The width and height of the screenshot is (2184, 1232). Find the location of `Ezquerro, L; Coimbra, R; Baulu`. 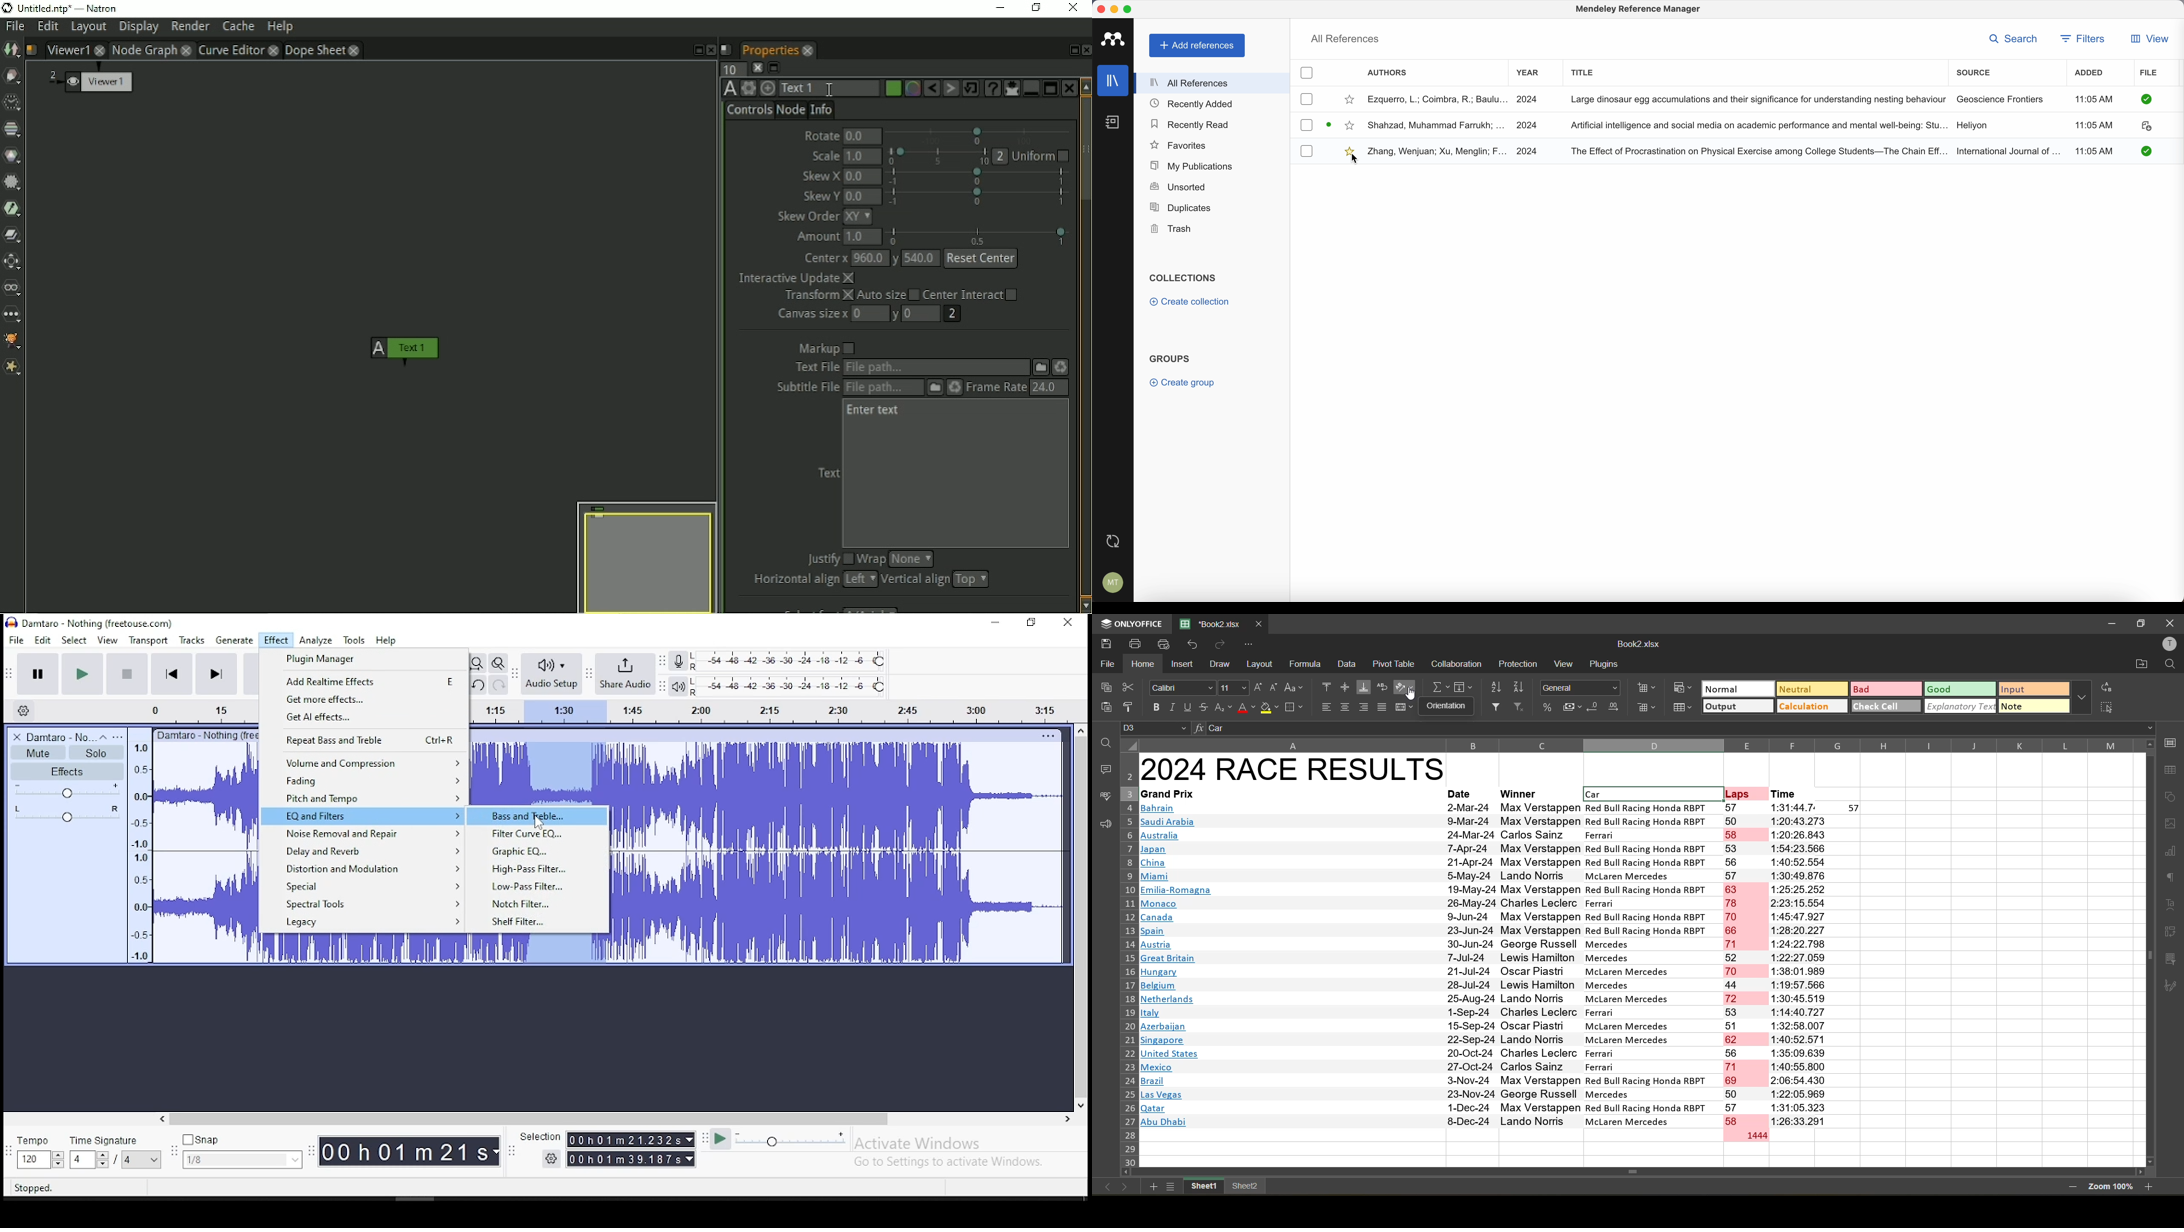

Ezquerro, L; Coimbra, R; Baulu is located at coordinates (1437, 99).